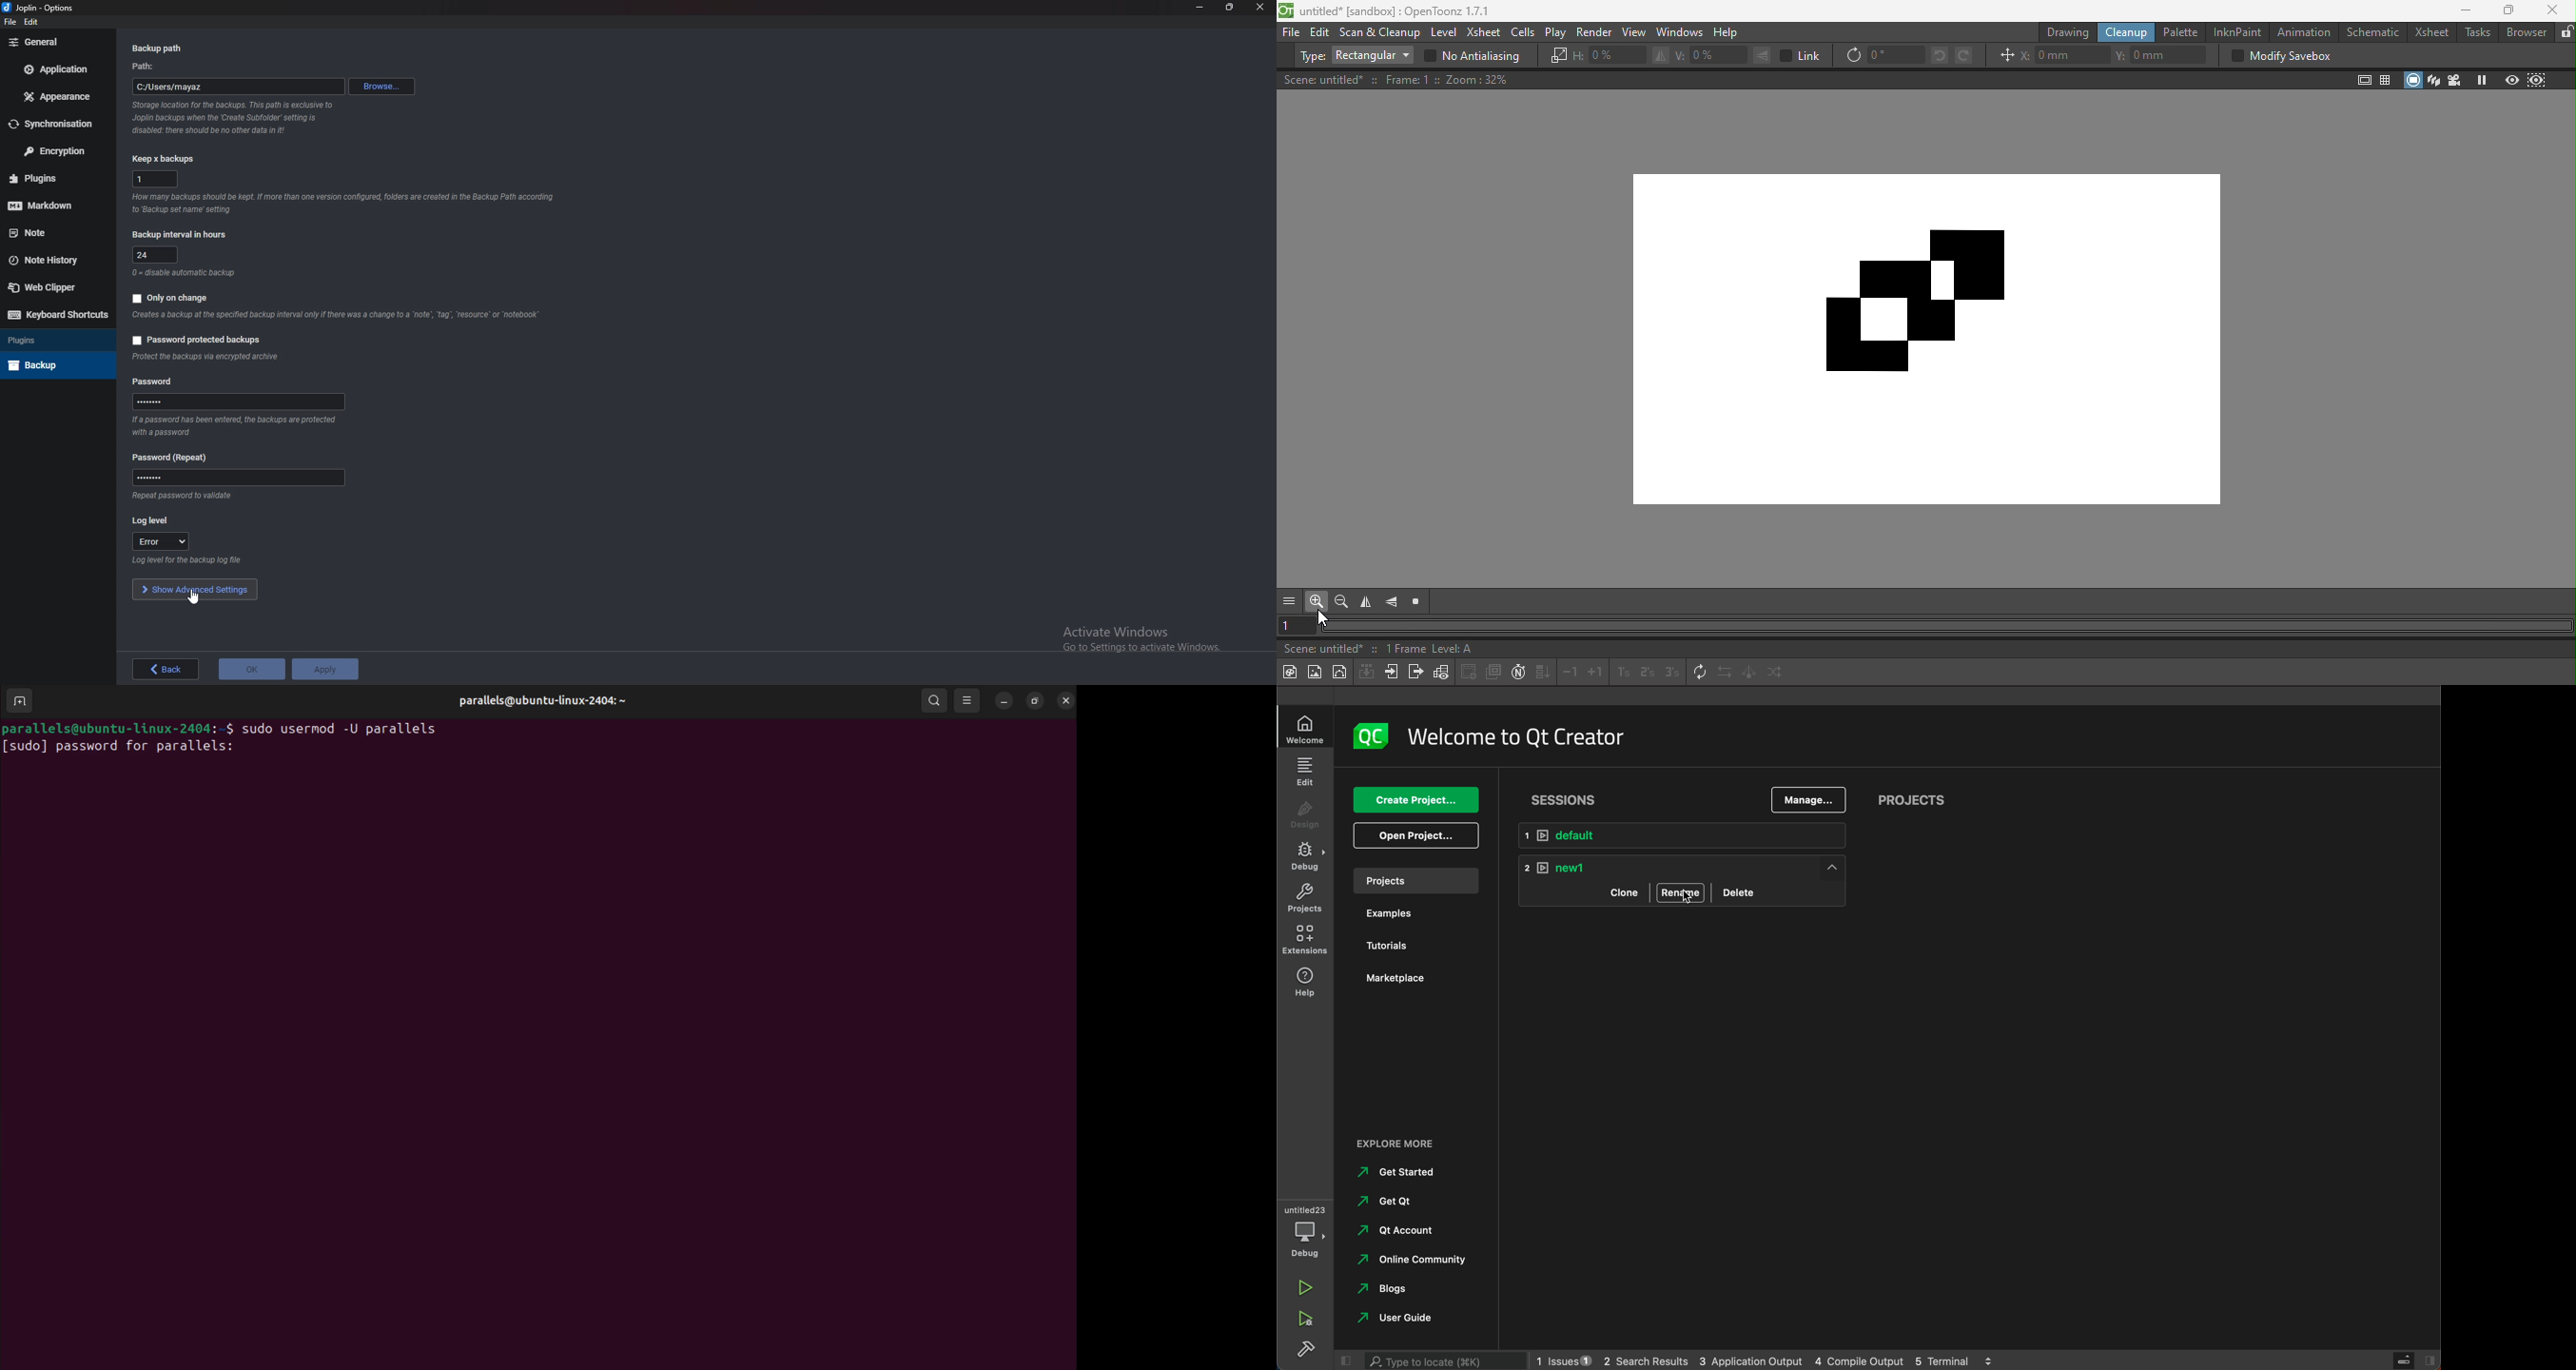  Describe the element at coordinates (41, 9) in the screenshot. I see `Joplin - options` at that location.